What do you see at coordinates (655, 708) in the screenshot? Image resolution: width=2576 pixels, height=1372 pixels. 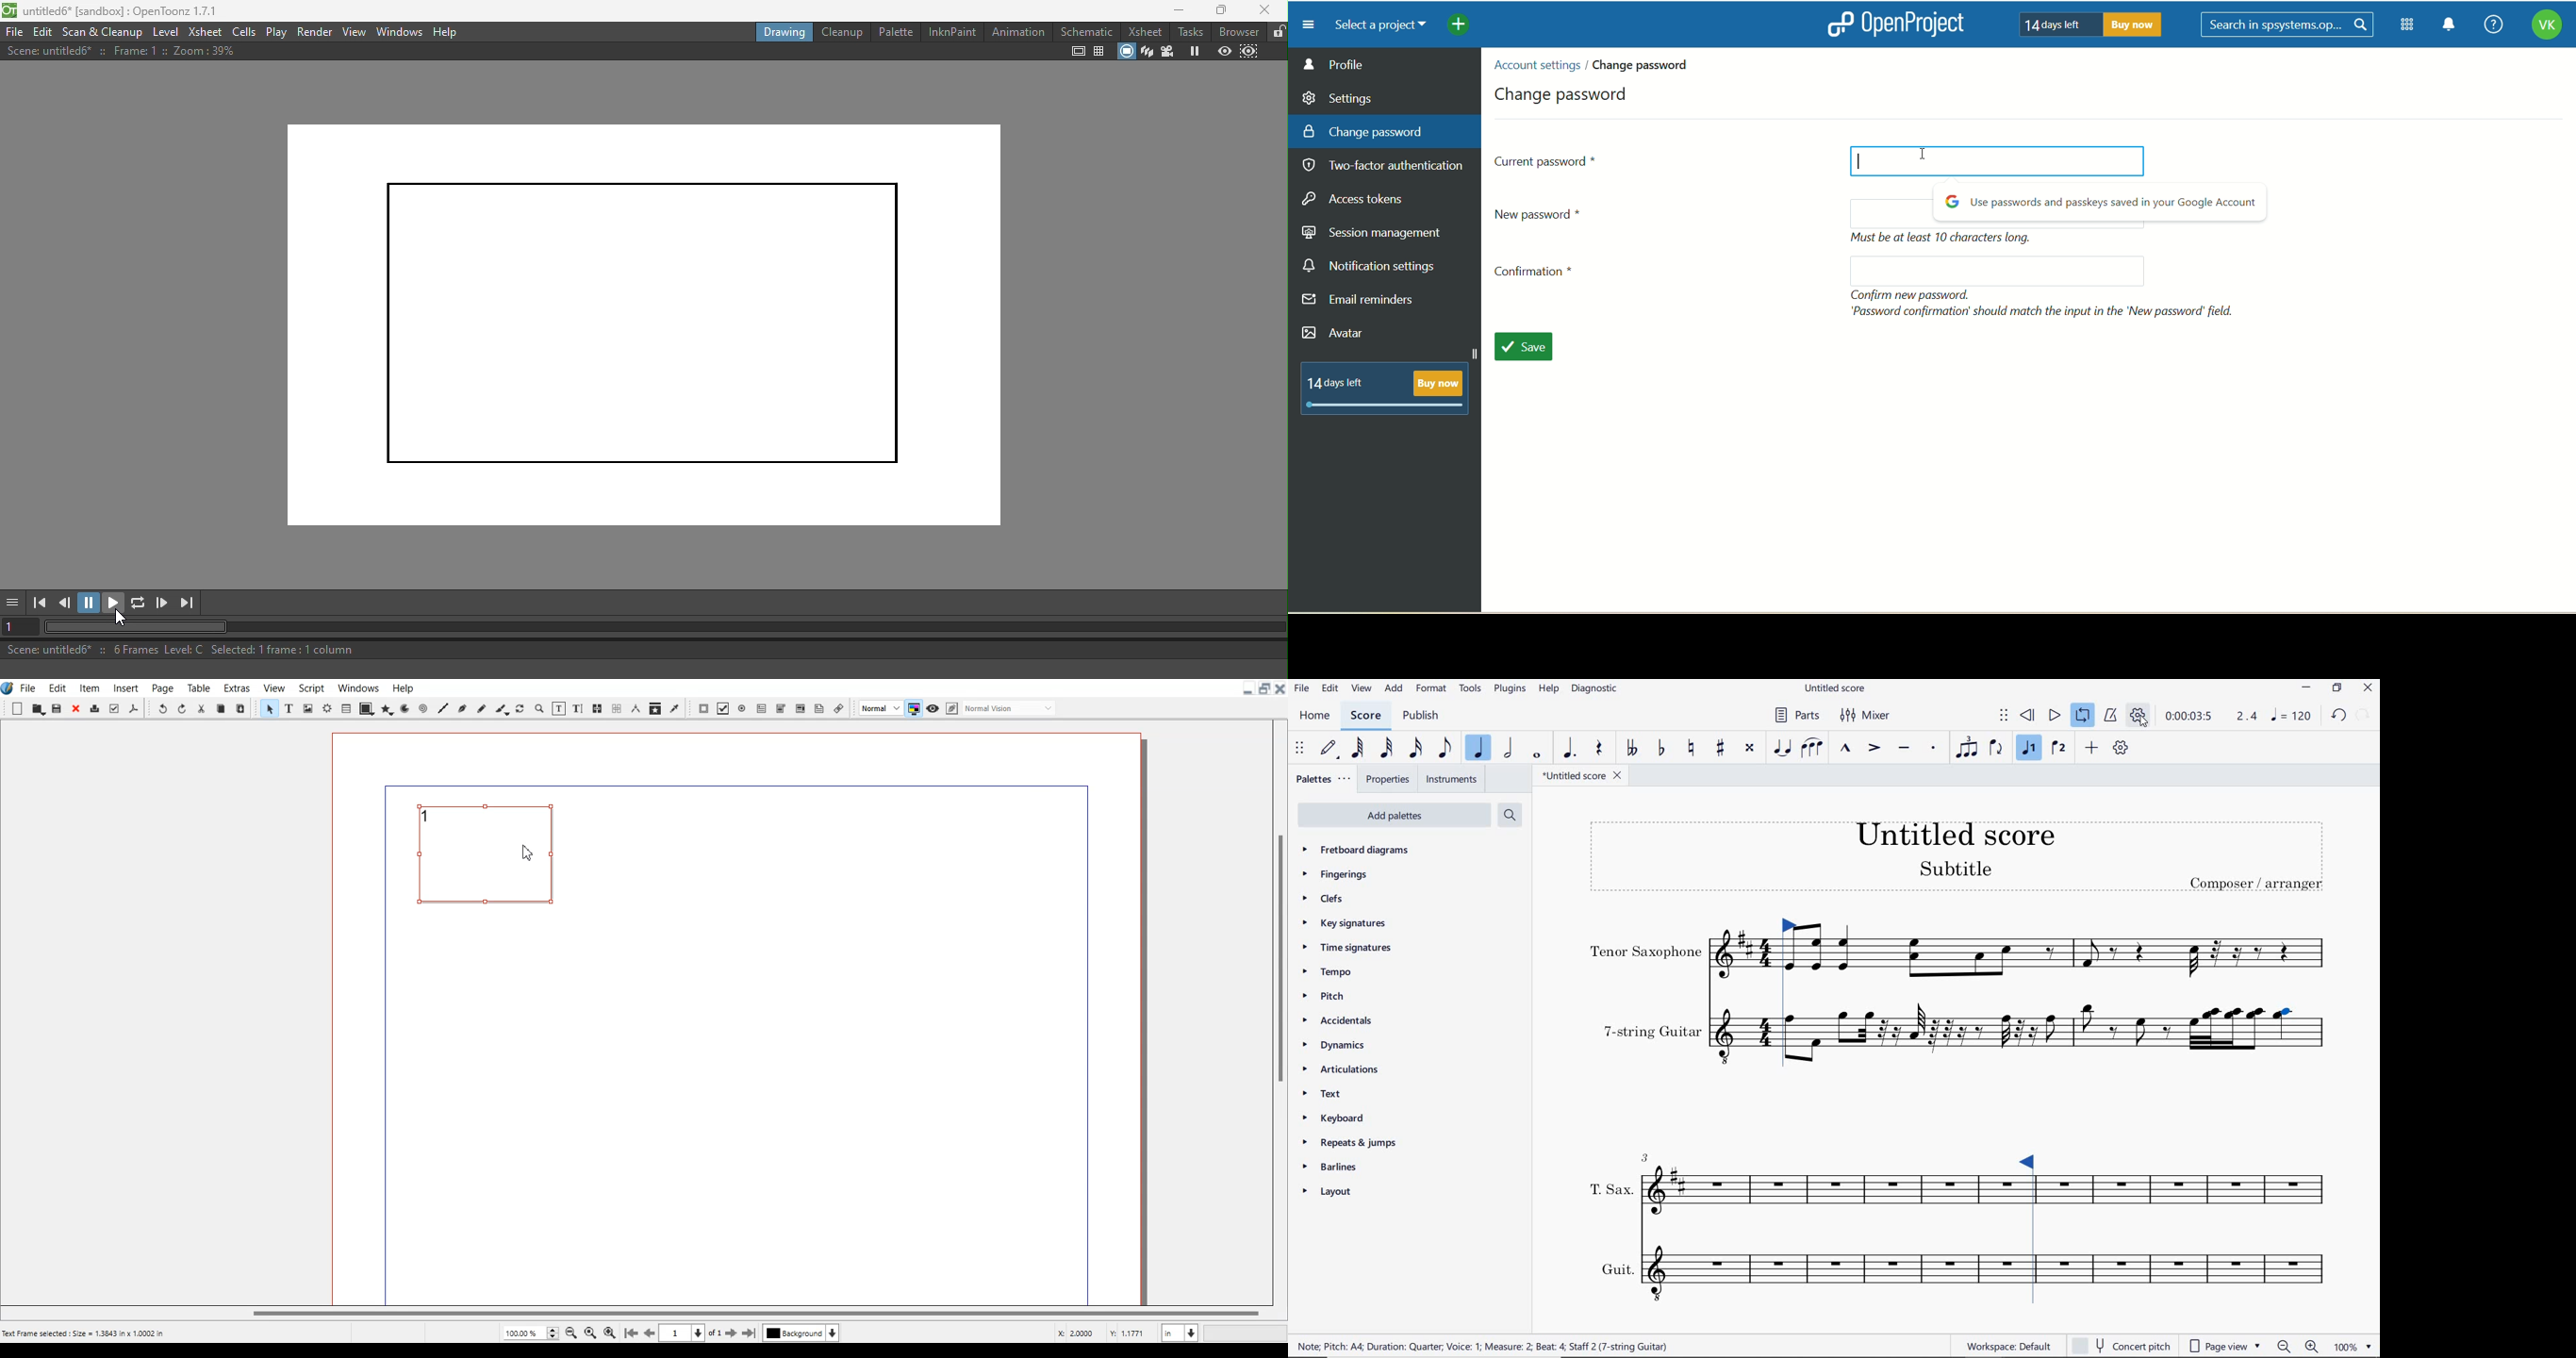 I see `Copy item Properties` at bounding box center [655, 708].